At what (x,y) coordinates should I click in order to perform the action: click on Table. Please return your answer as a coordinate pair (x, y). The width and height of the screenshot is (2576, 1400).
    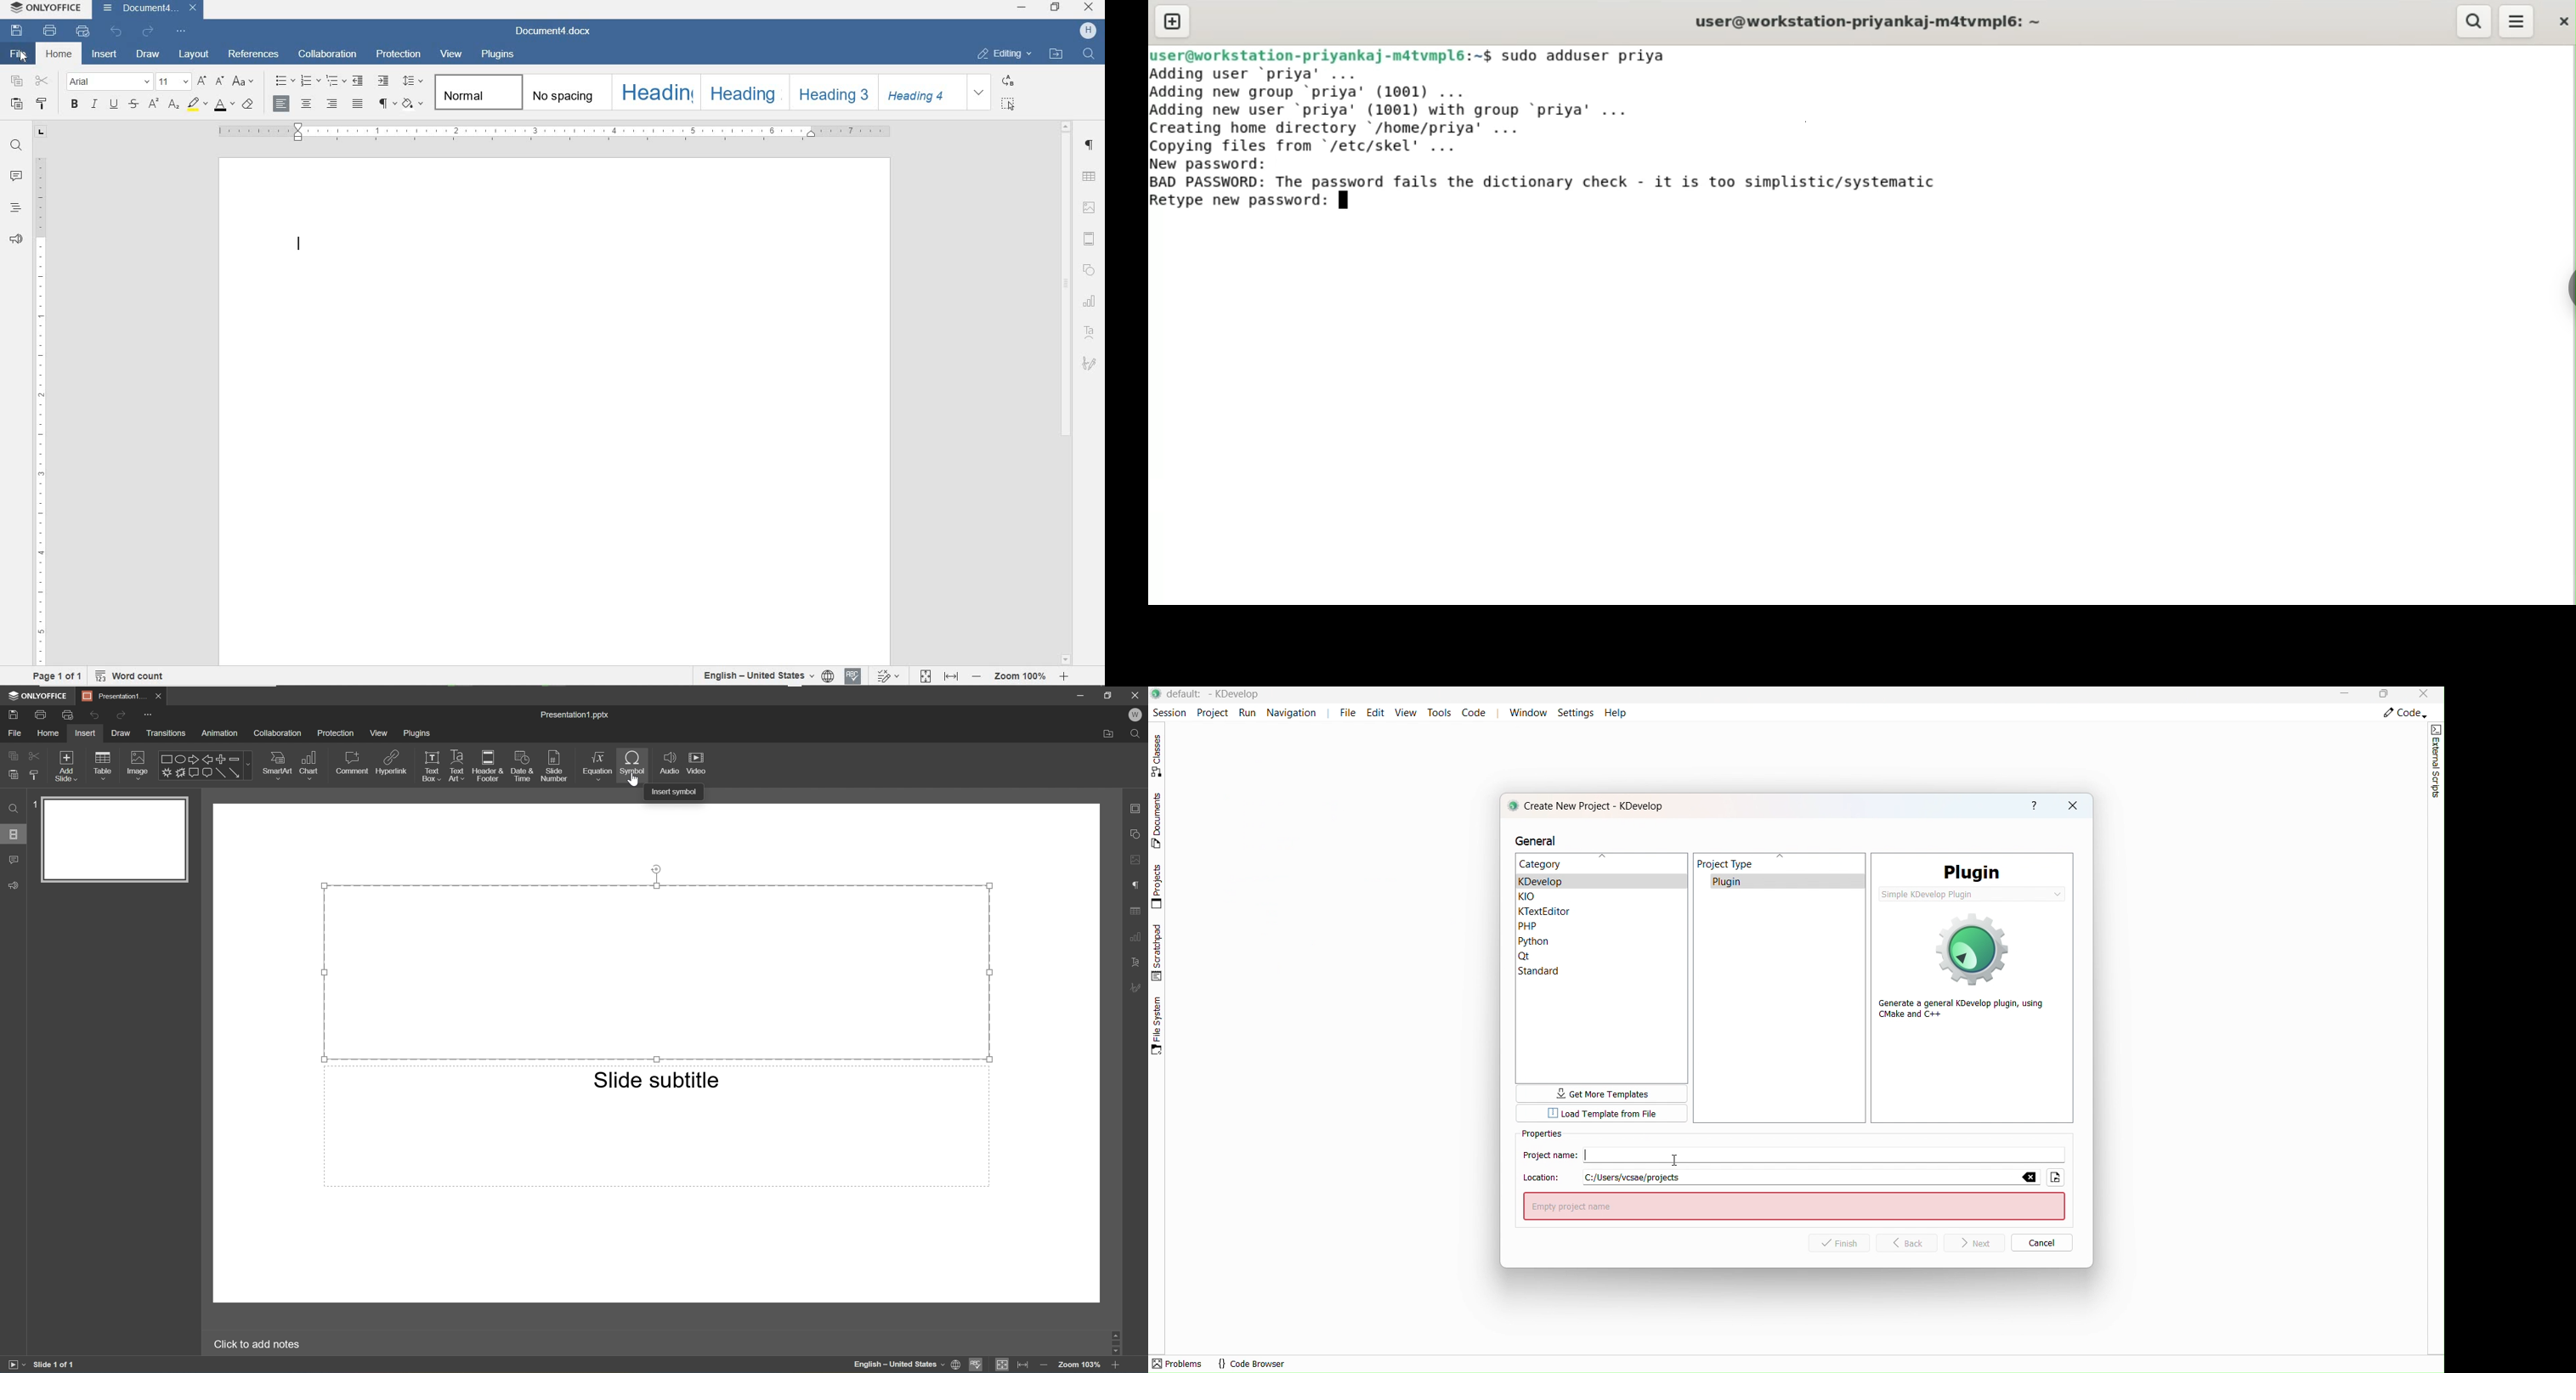
    Looking at the image, I should click on (103, 766).